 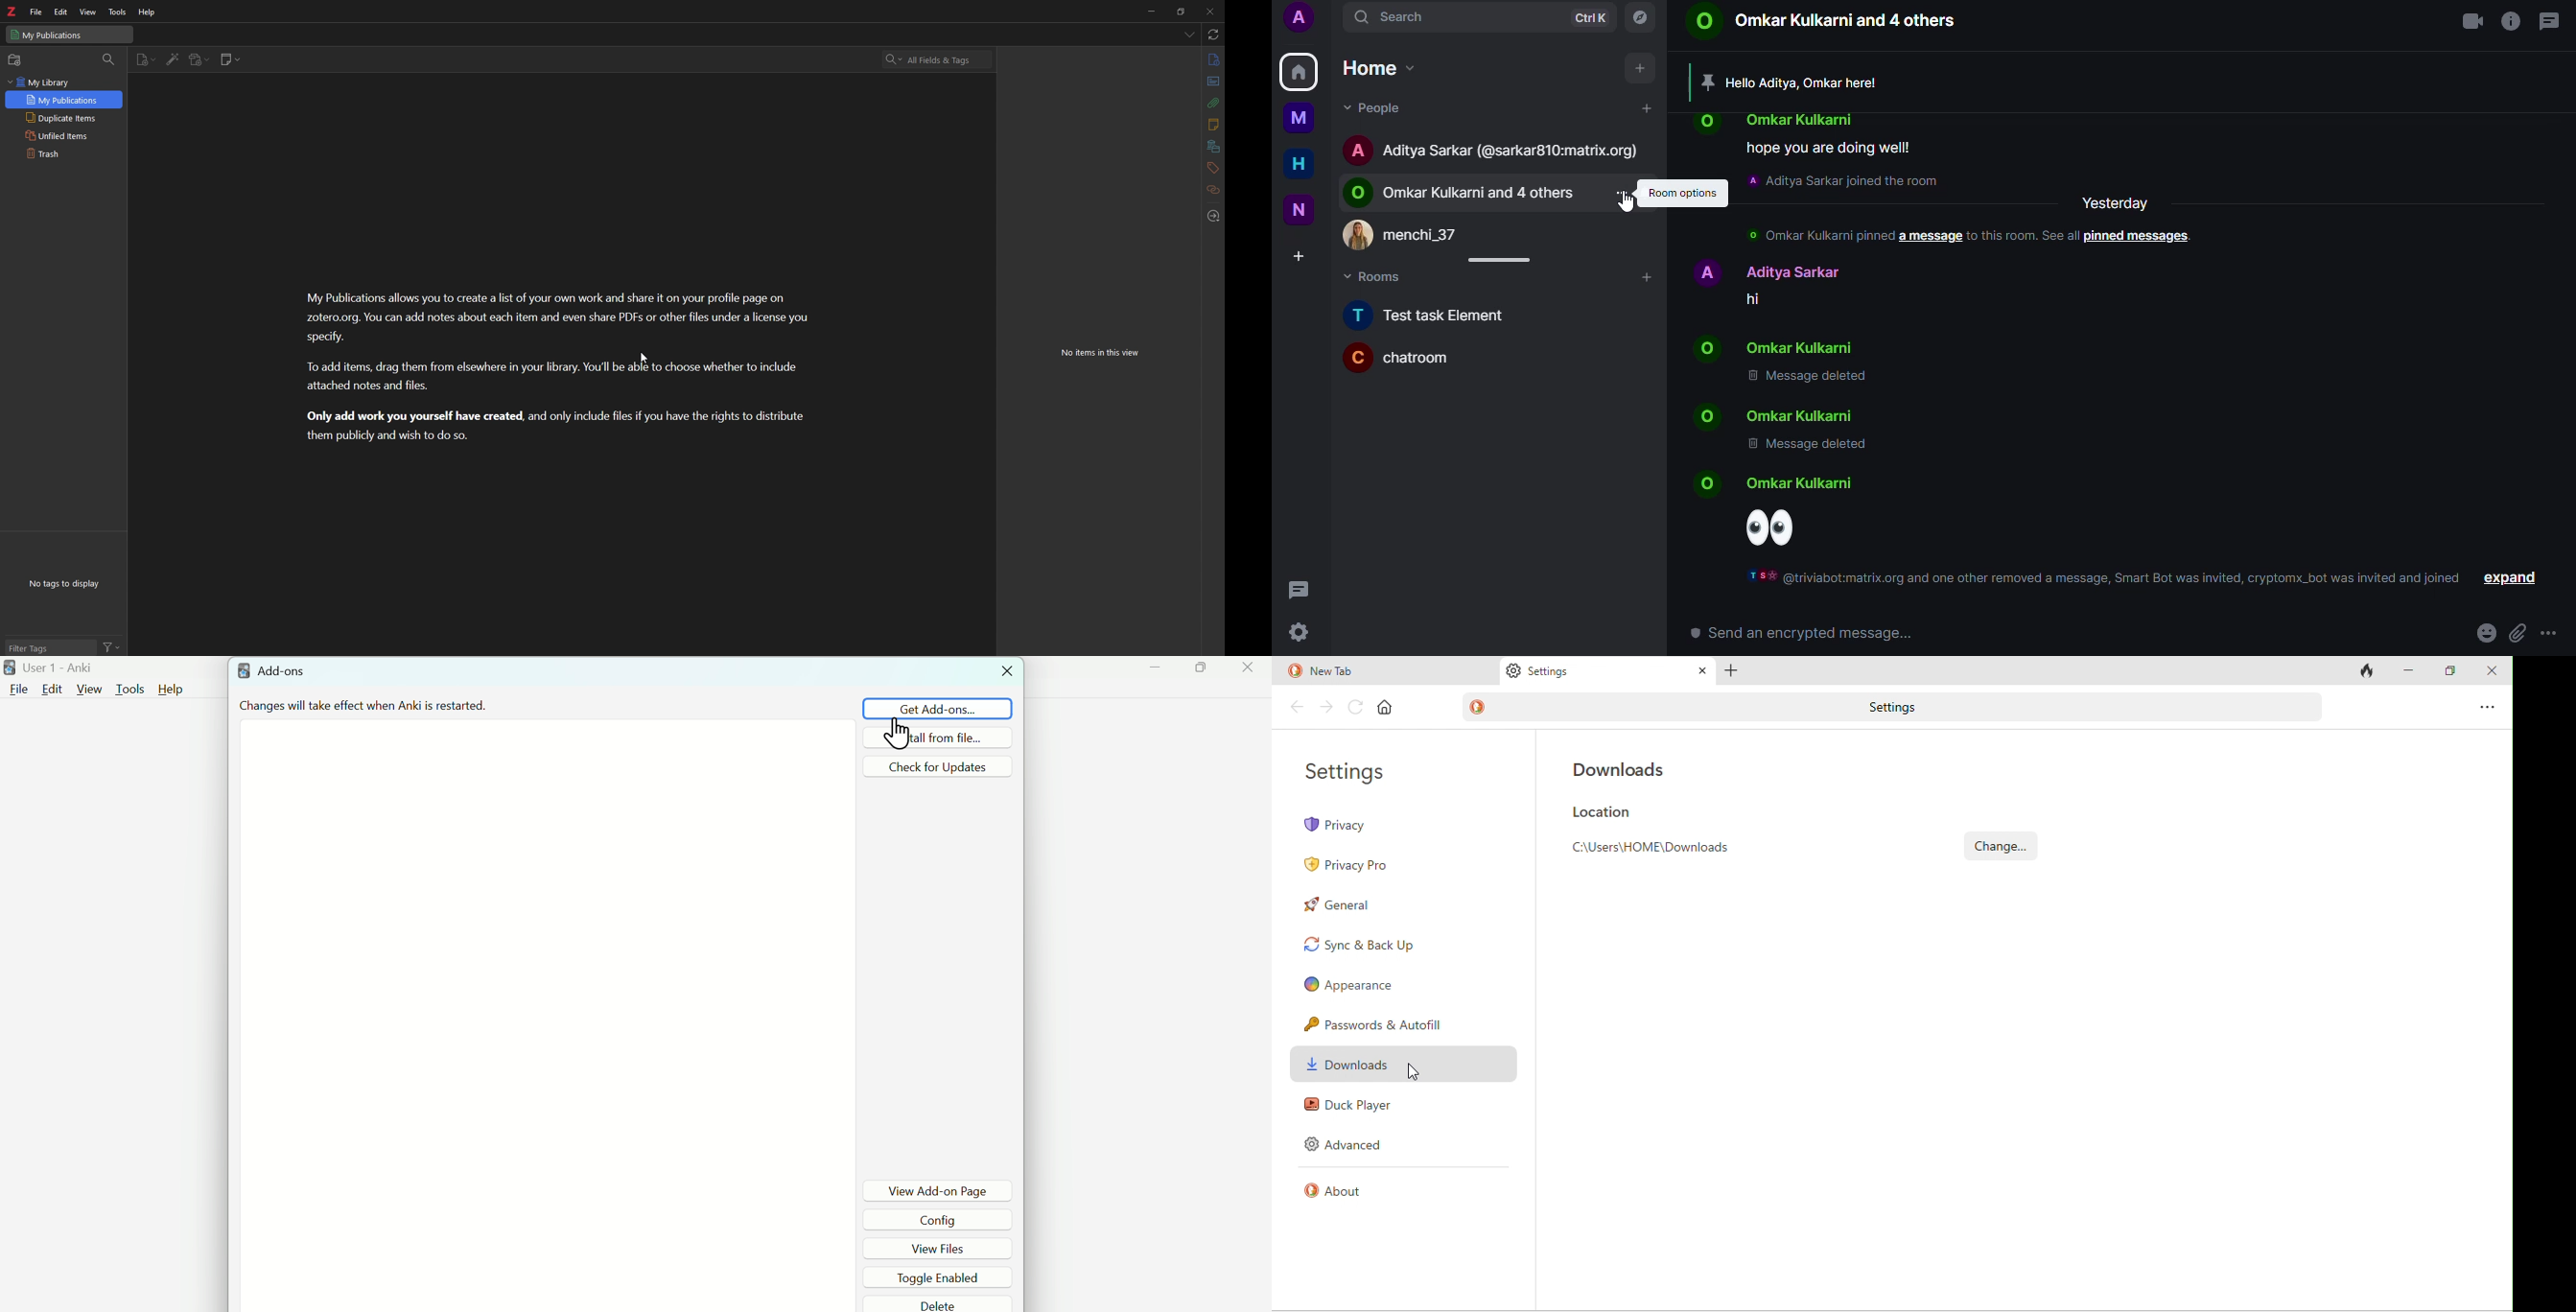 What do you see at coordinates (15, 60) in the screenshot?
I see `new collection` at bounding box center [15, 60].